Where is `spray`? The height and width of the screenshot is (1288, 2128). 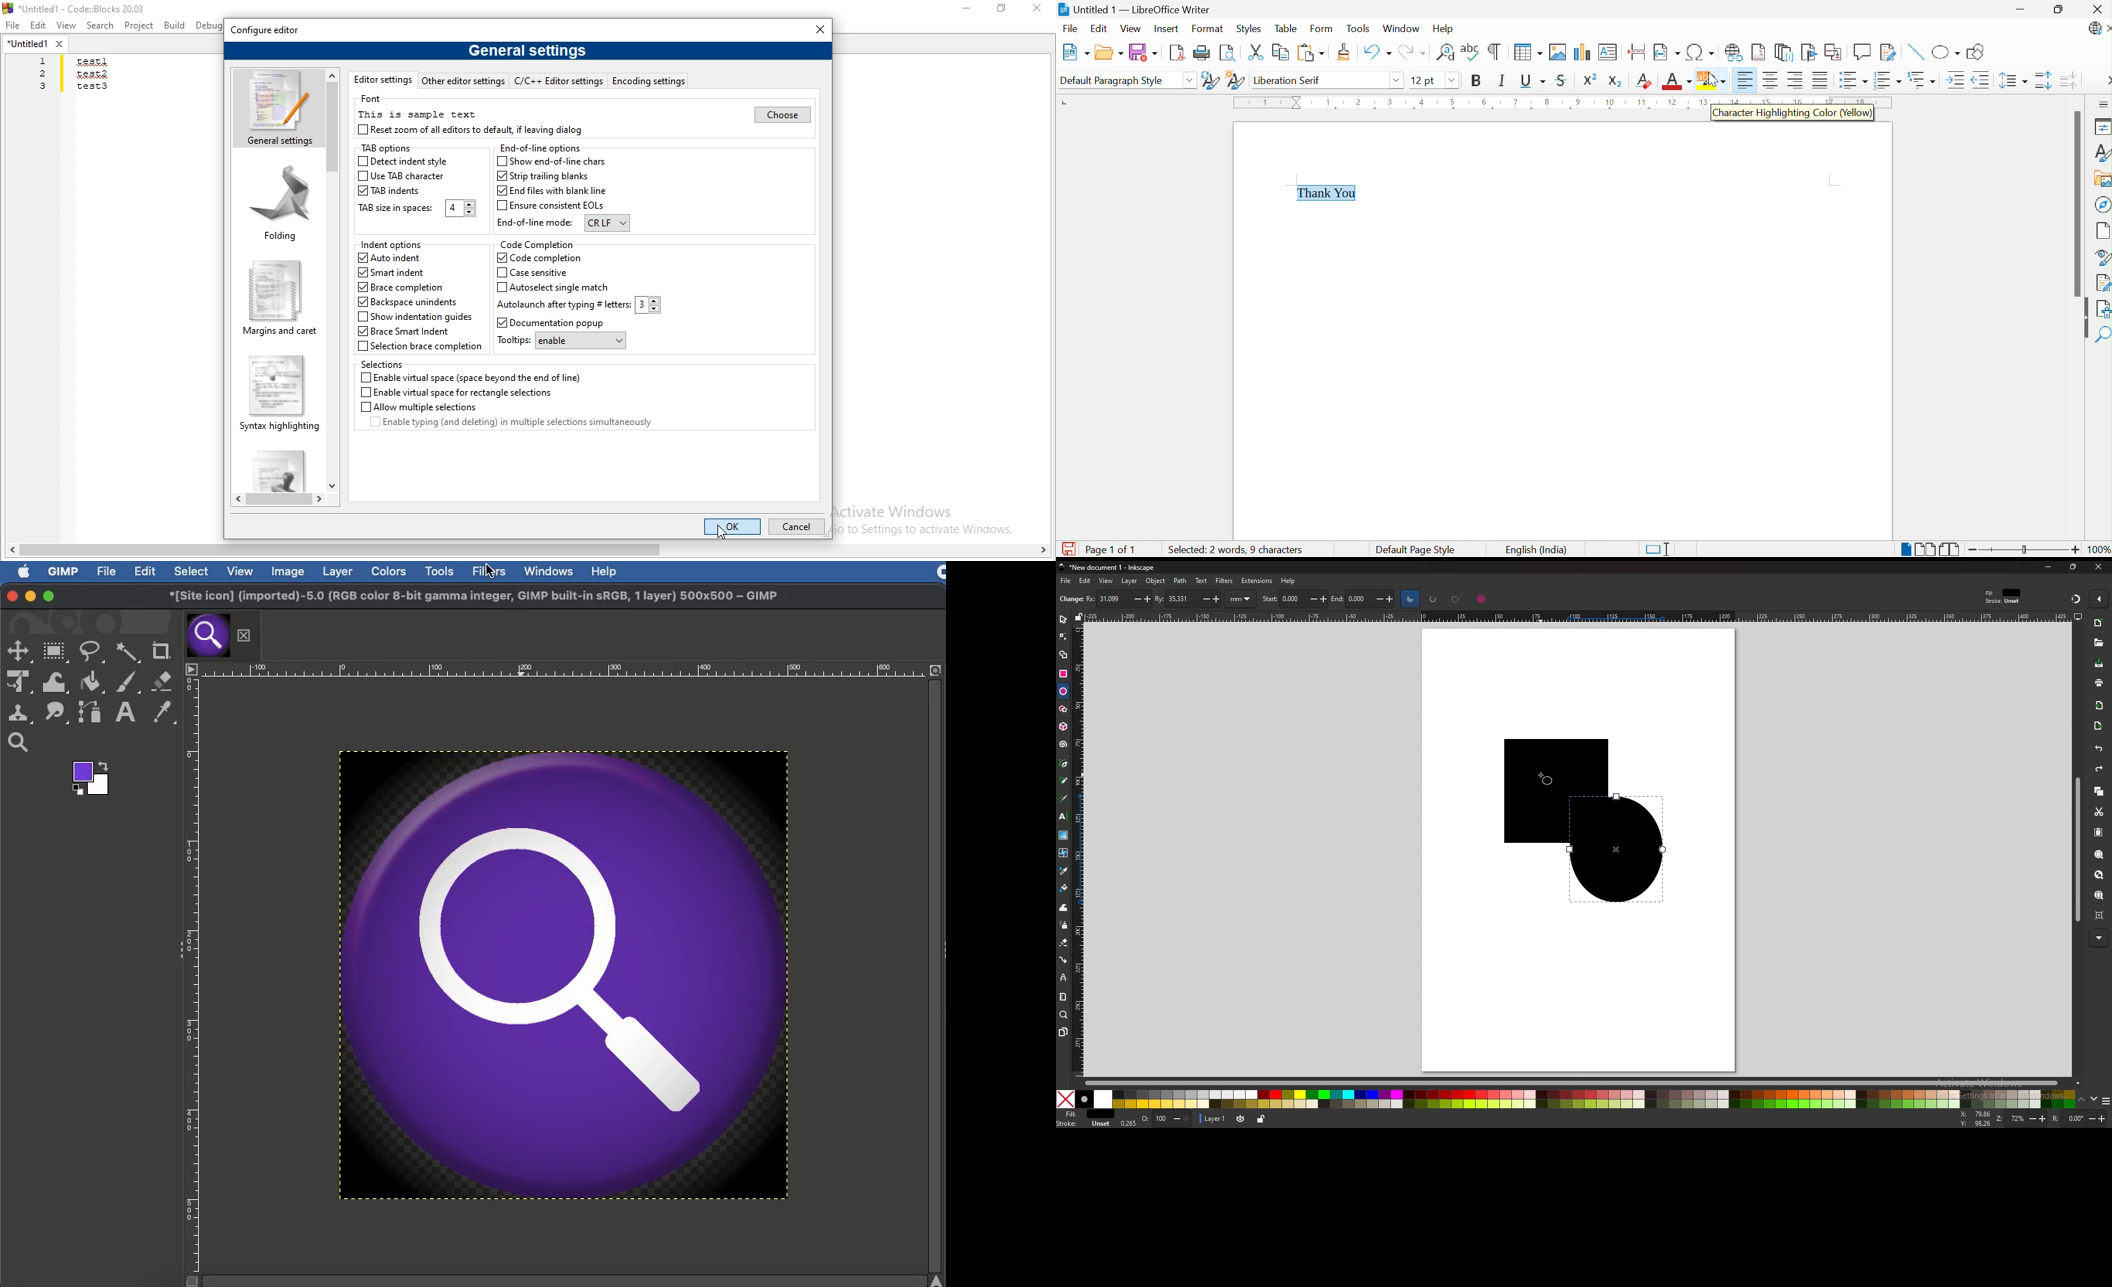 spray is located at coordinates (1063, 926).